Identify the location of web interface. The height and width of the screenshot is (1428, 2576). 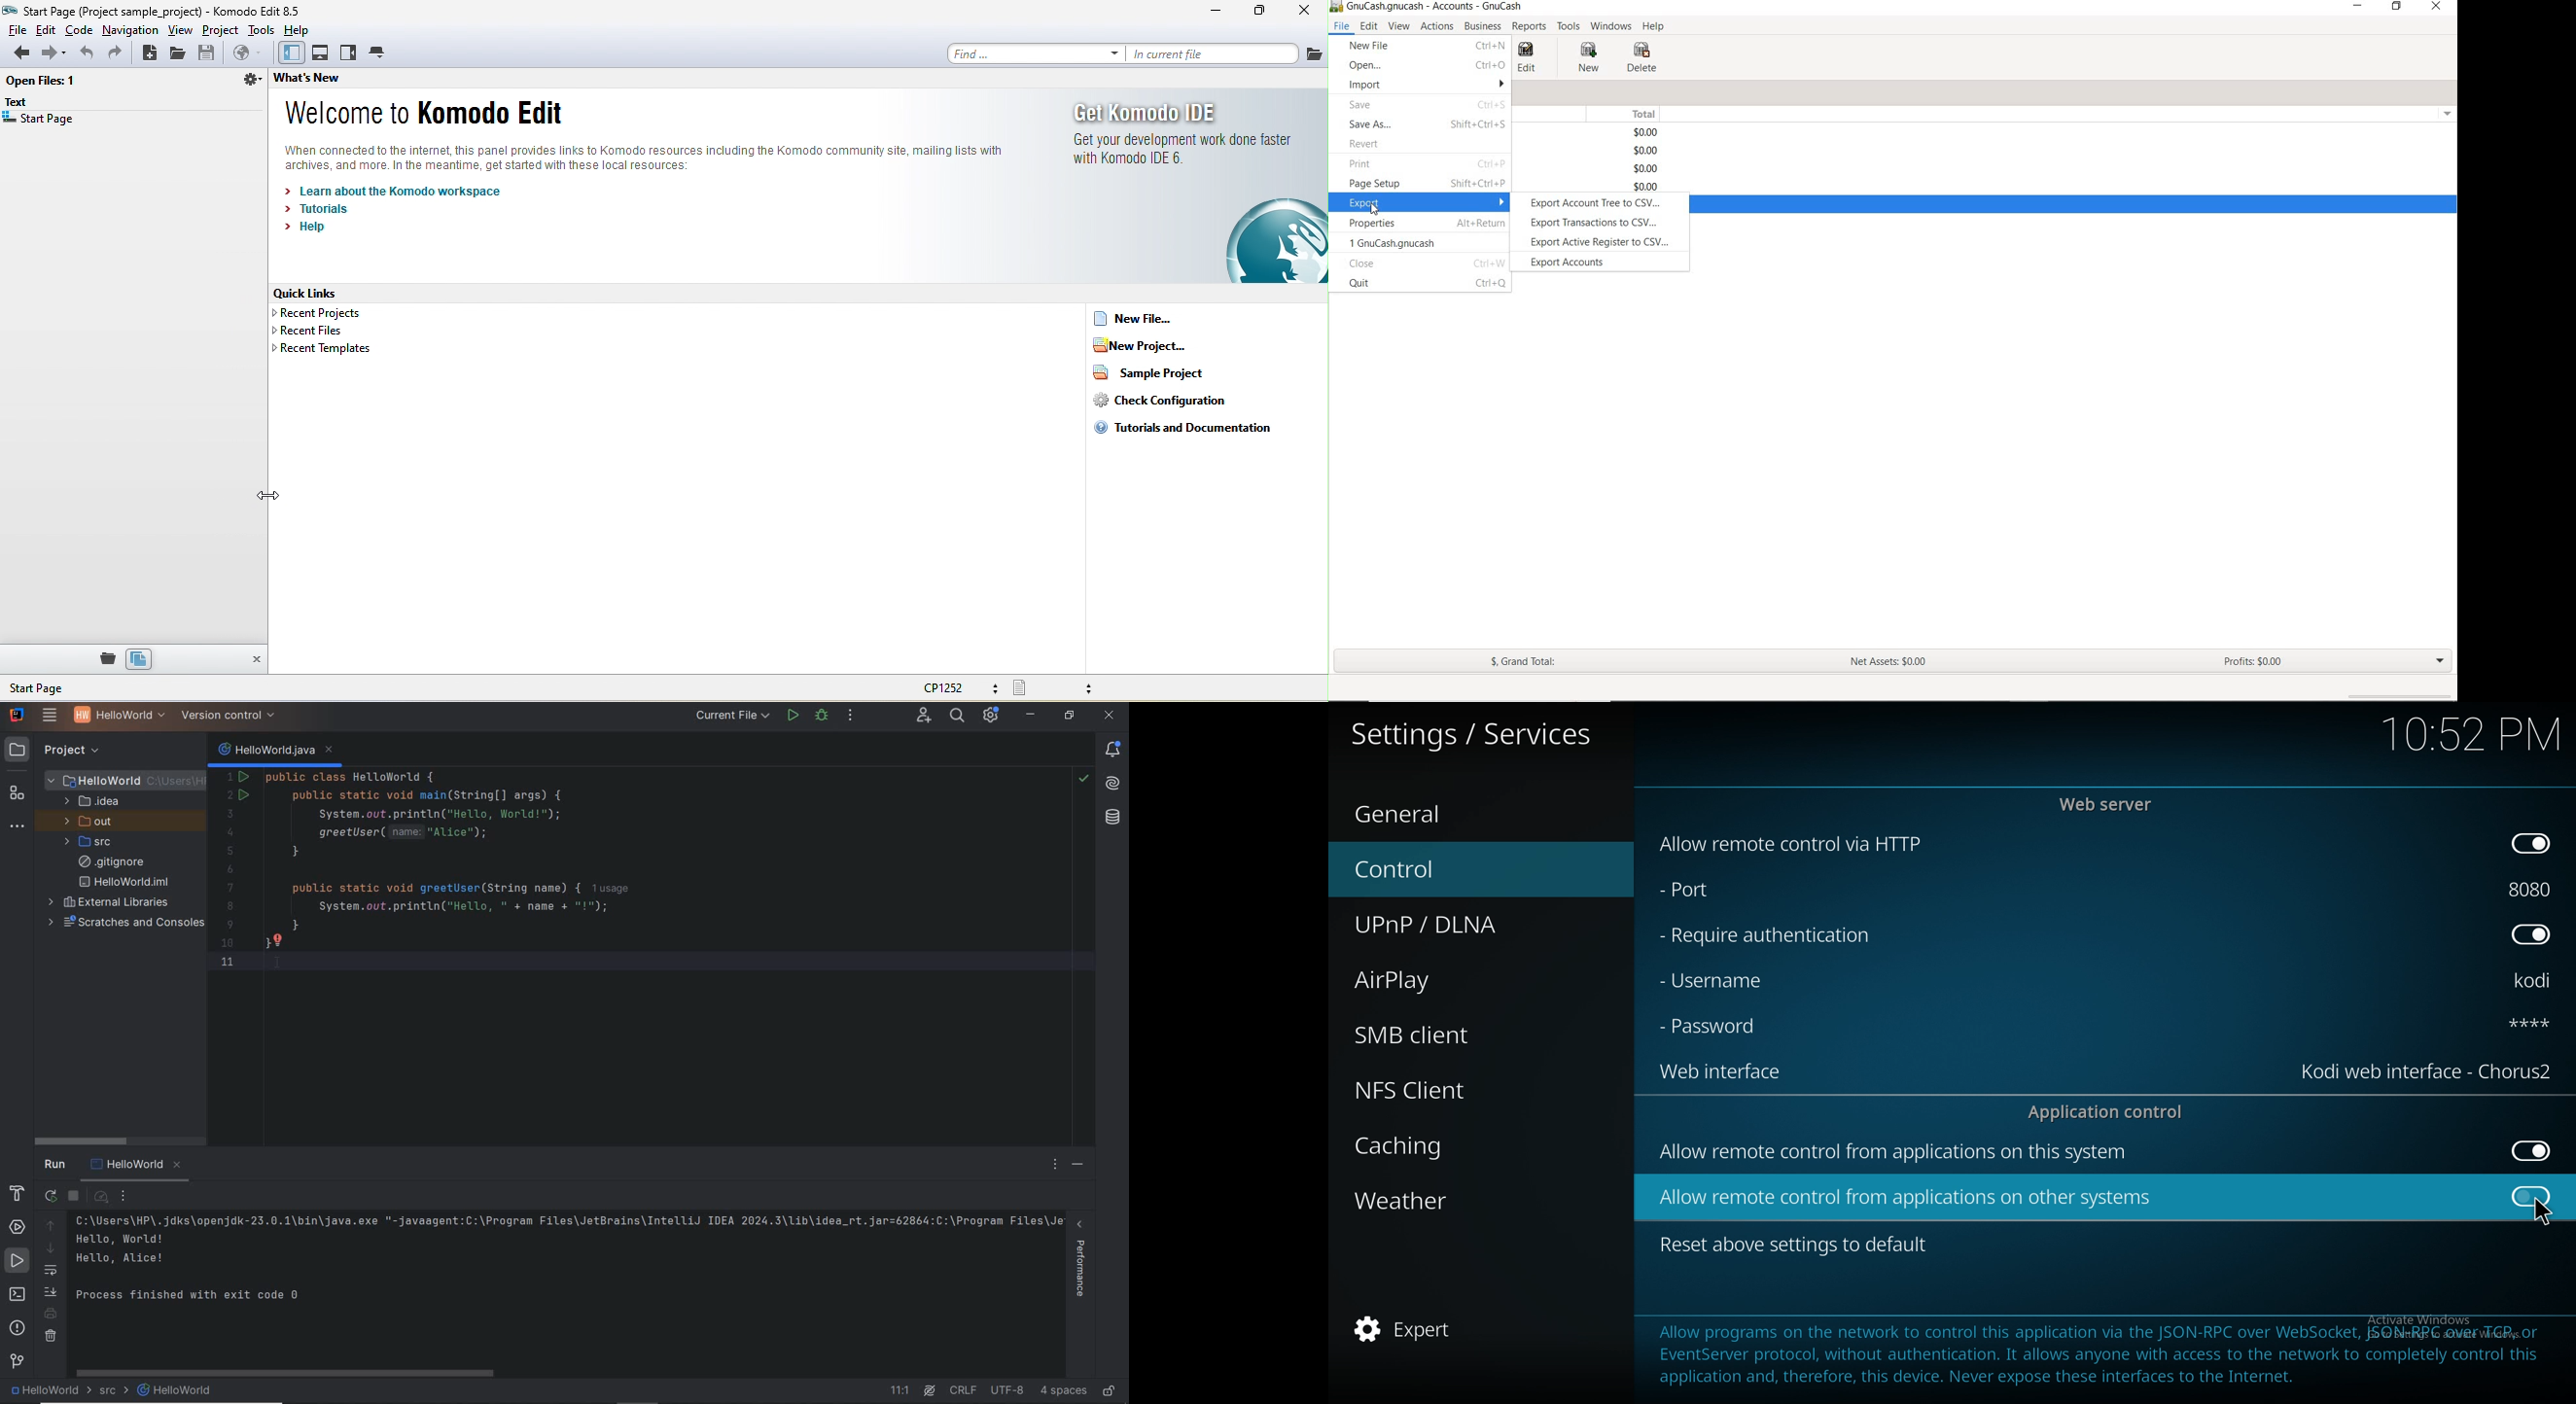
(1729, 1074).